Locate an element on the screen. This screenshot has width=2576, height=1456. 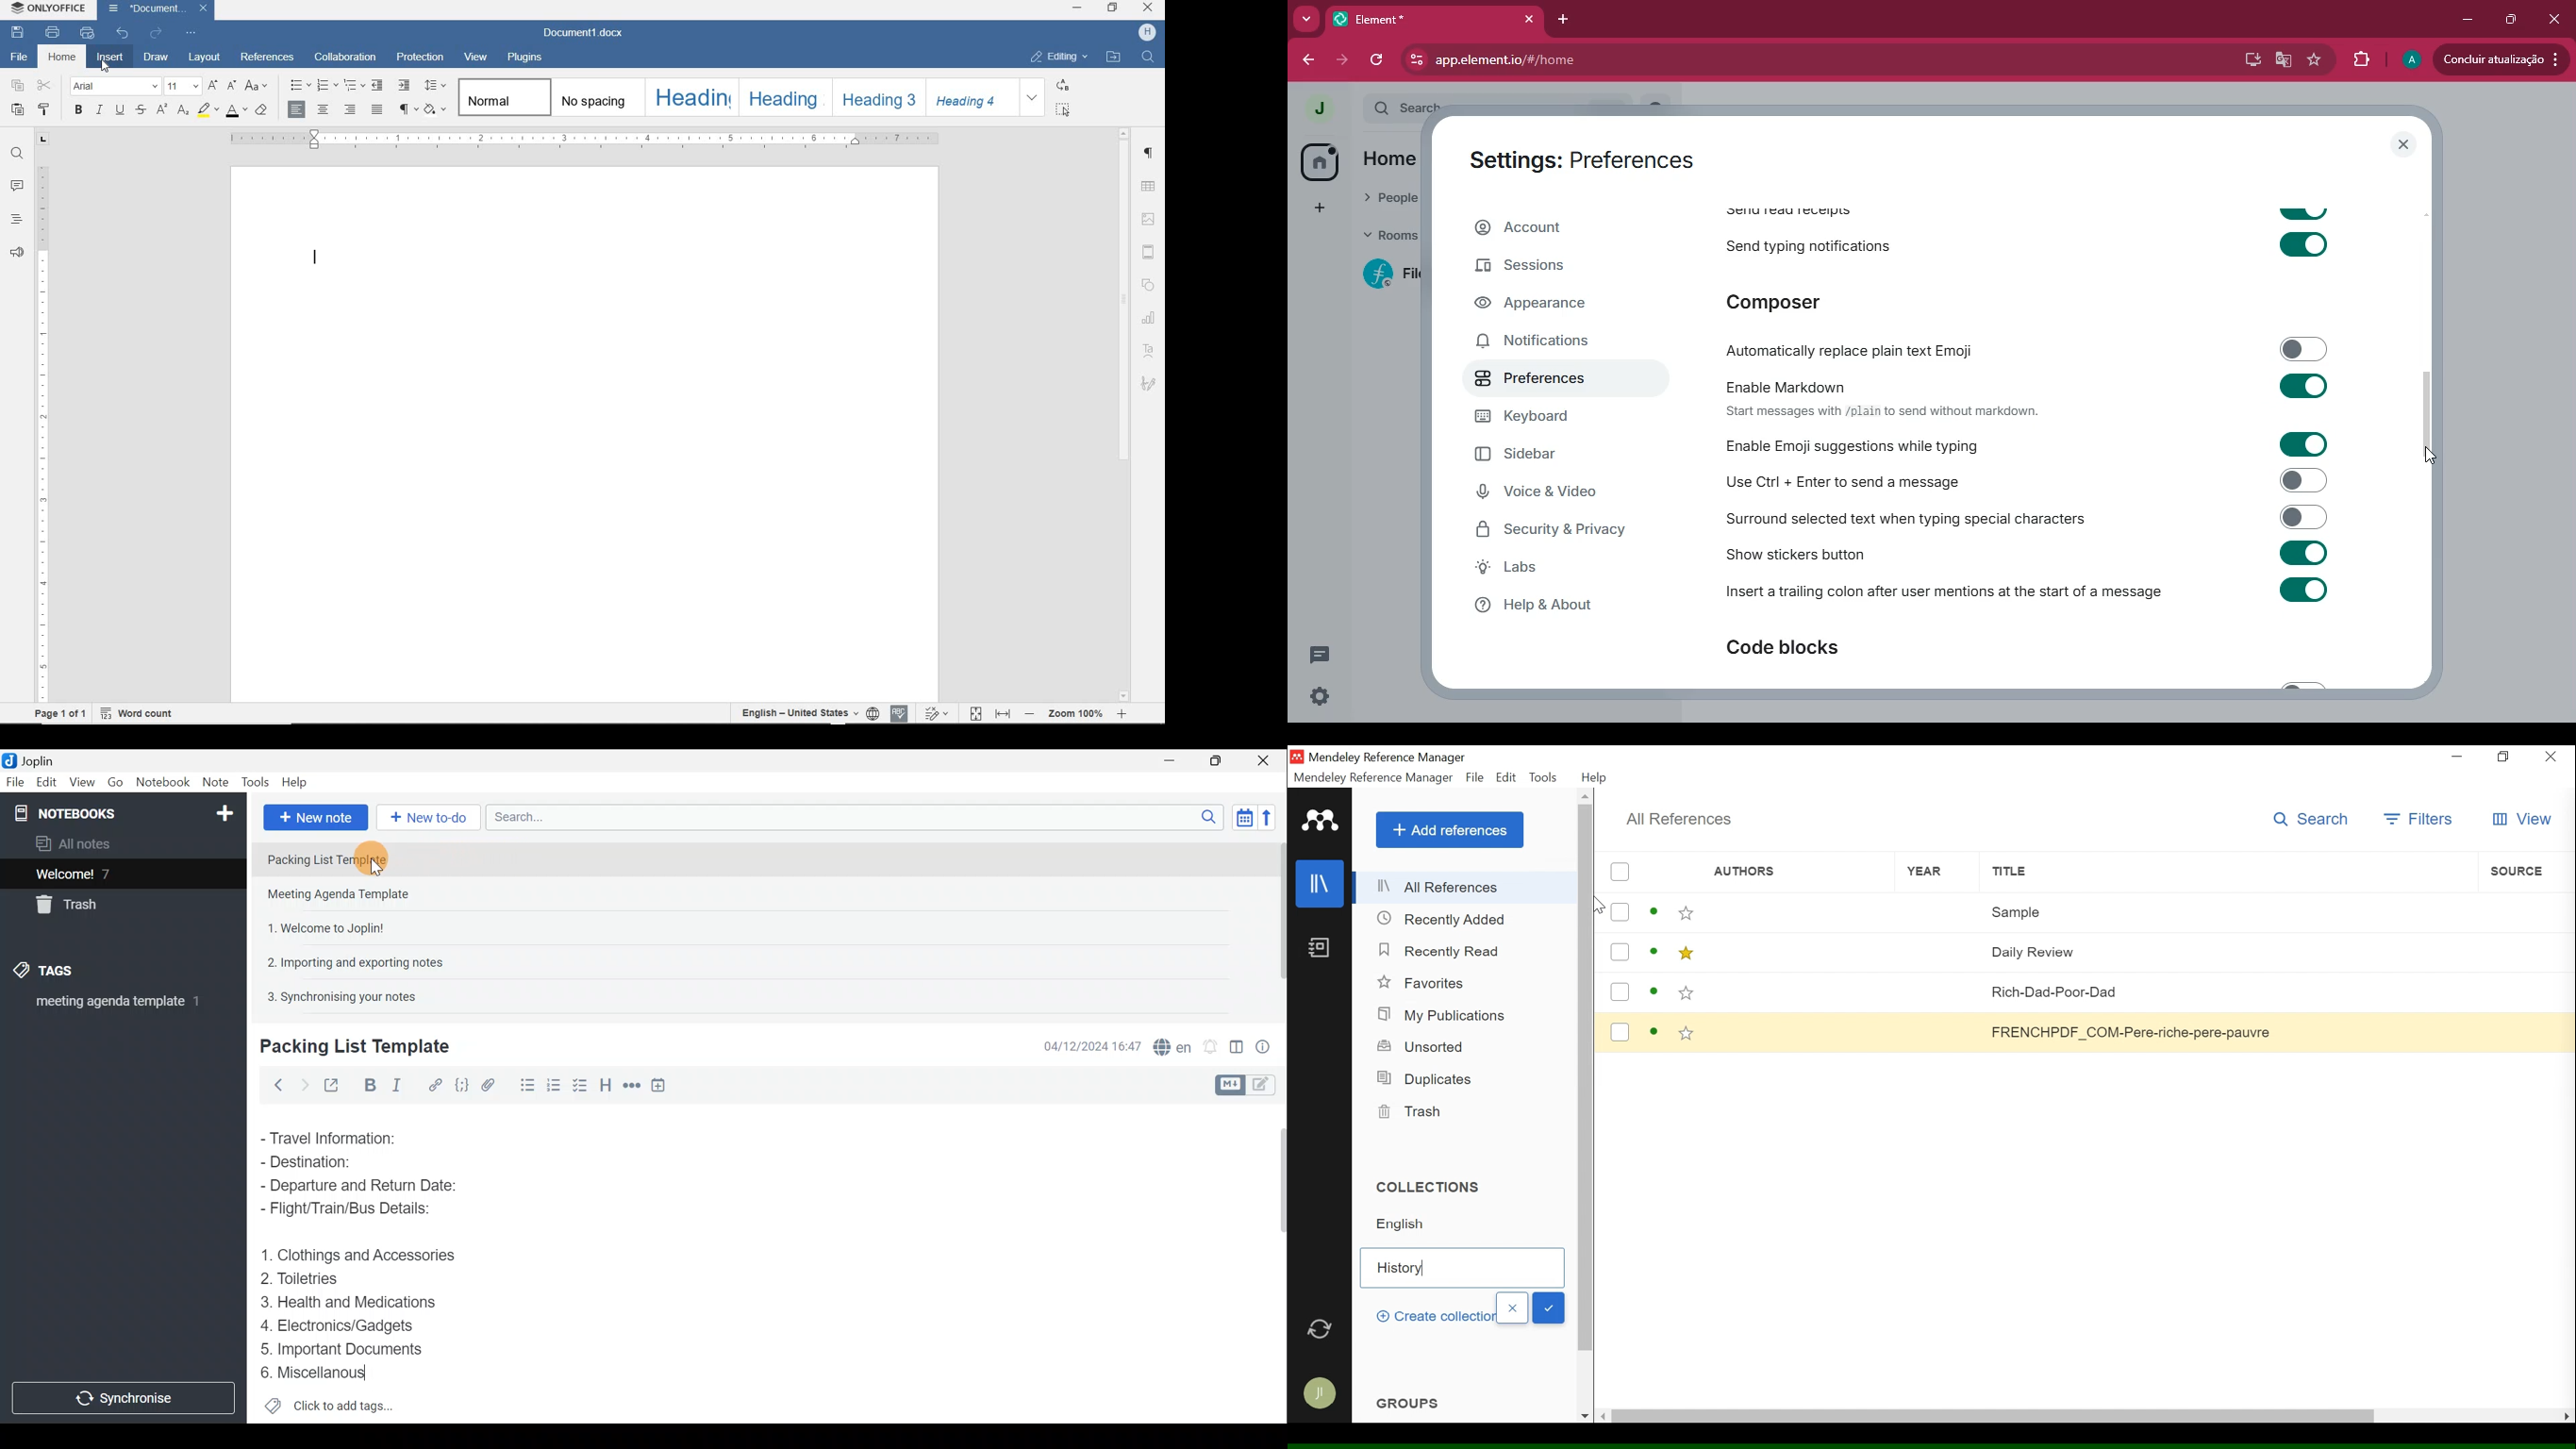
Help is located at coordinates (296, 784).